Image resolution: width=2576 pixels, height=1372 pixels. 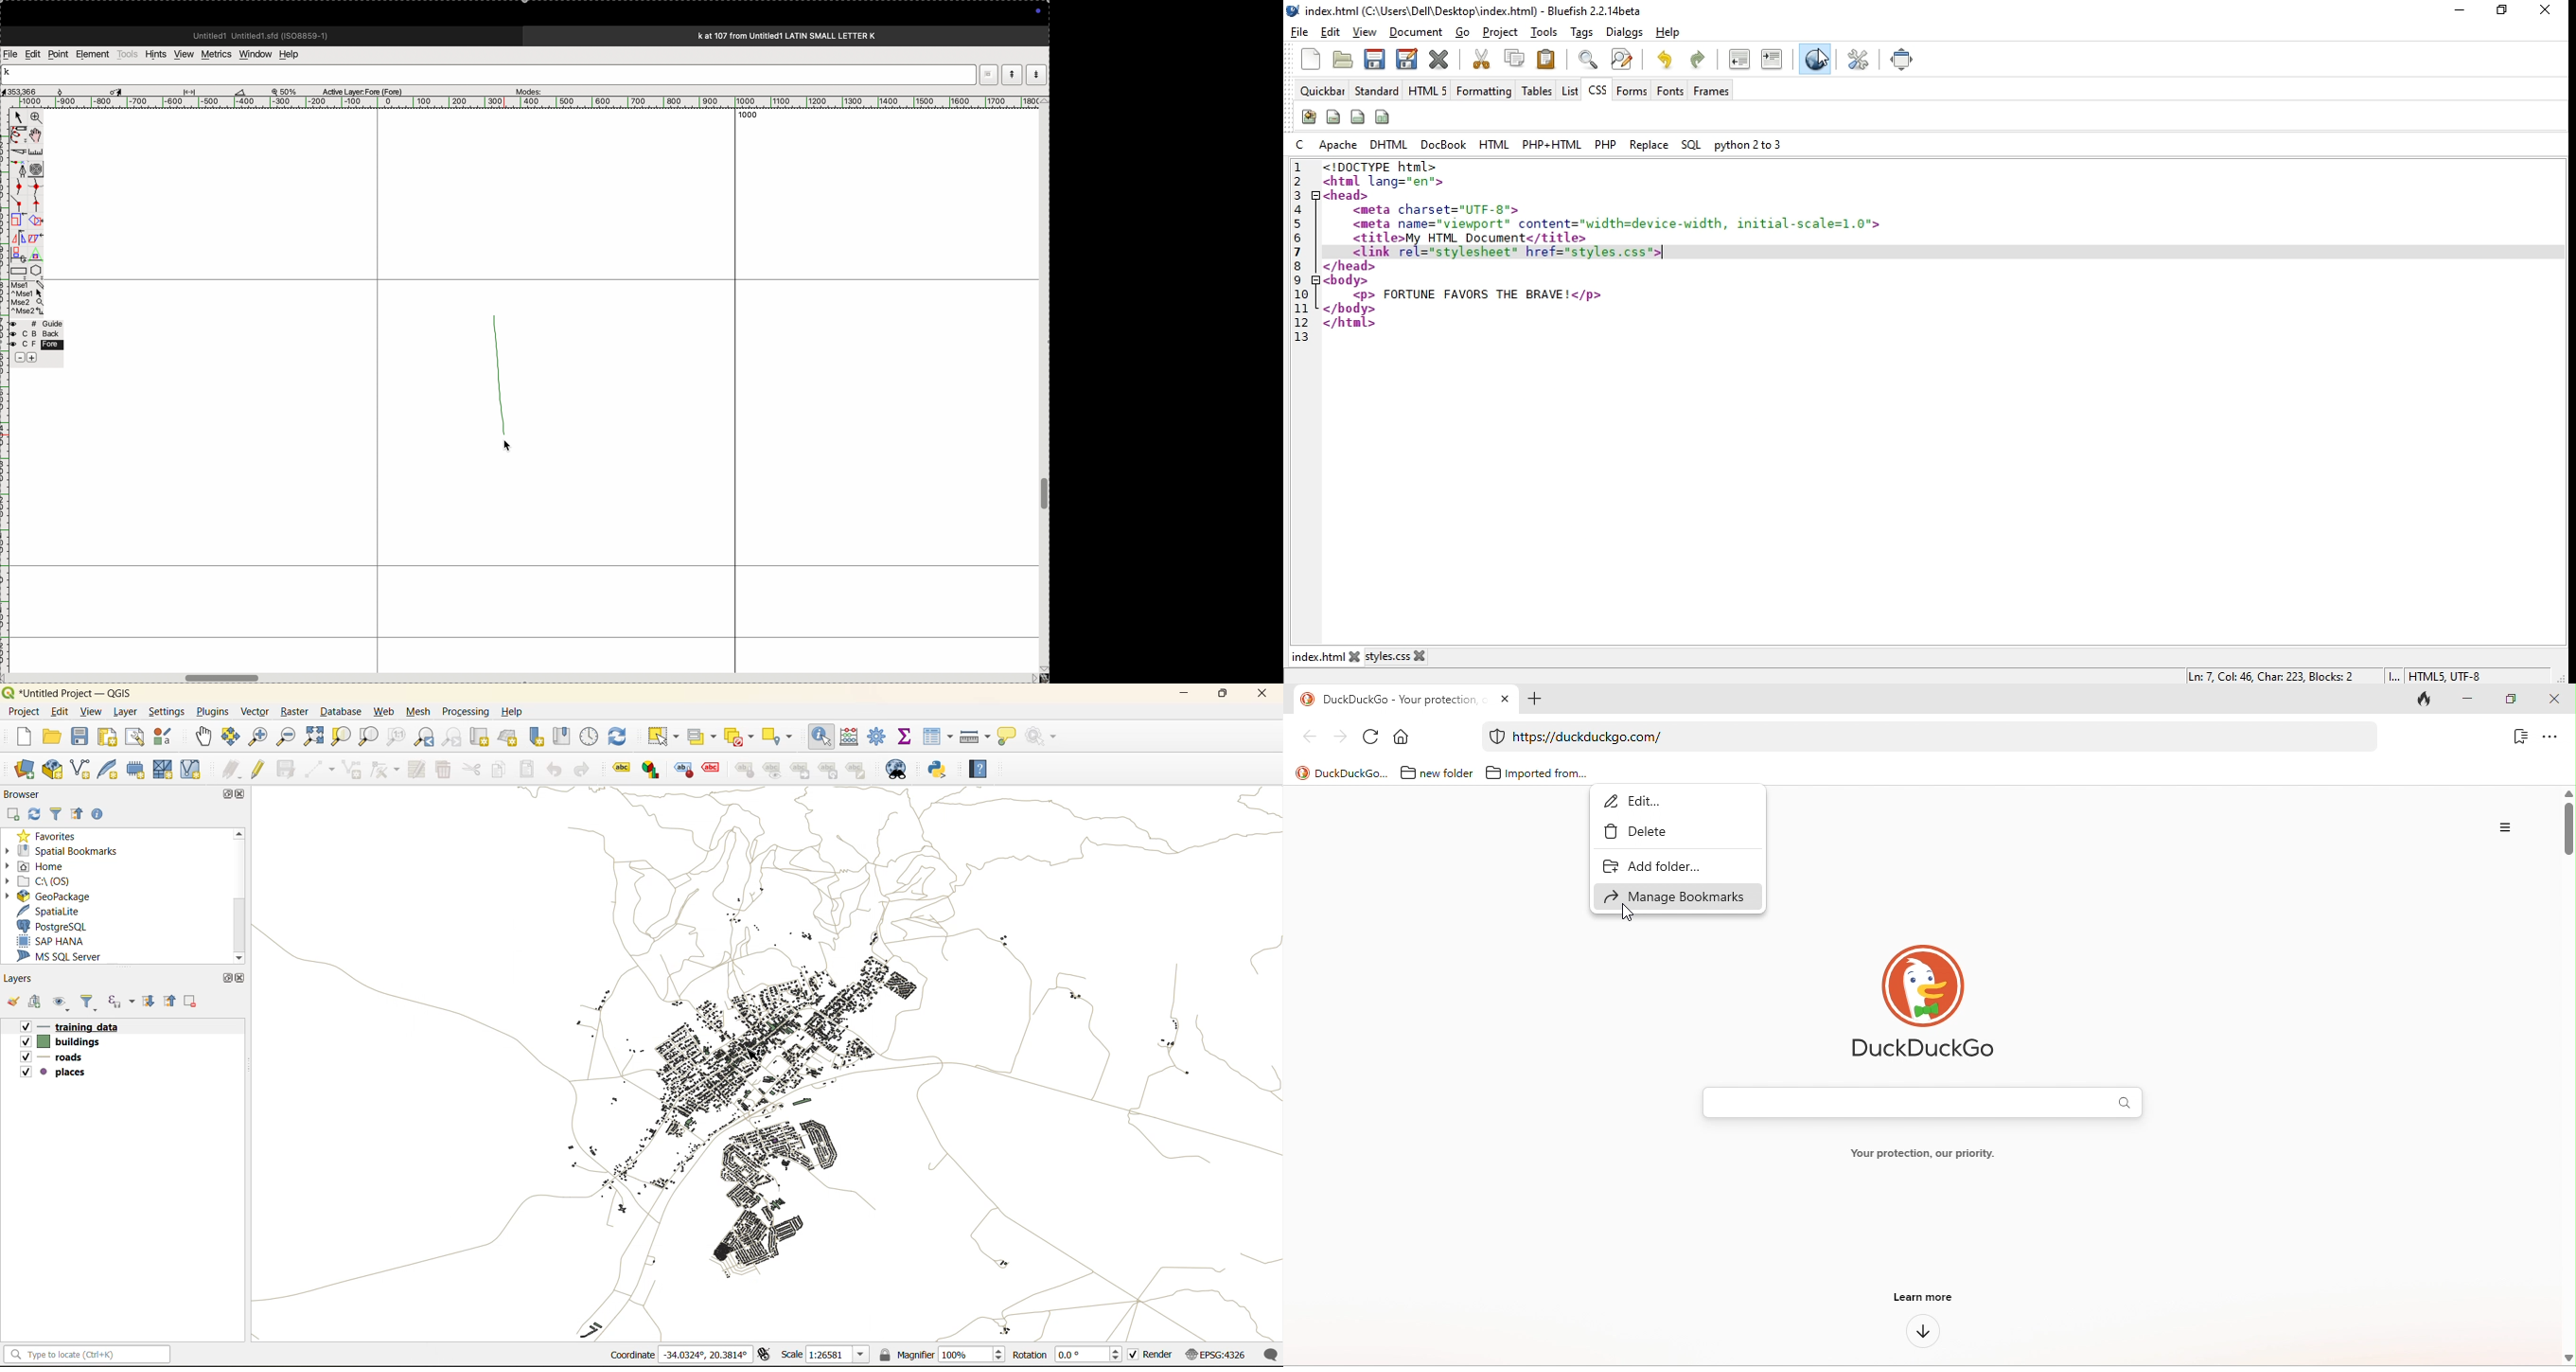 What do you see at coordinates (396, 738) in the screenshot?
I see `zoom native` at bounding box center [396, 738].